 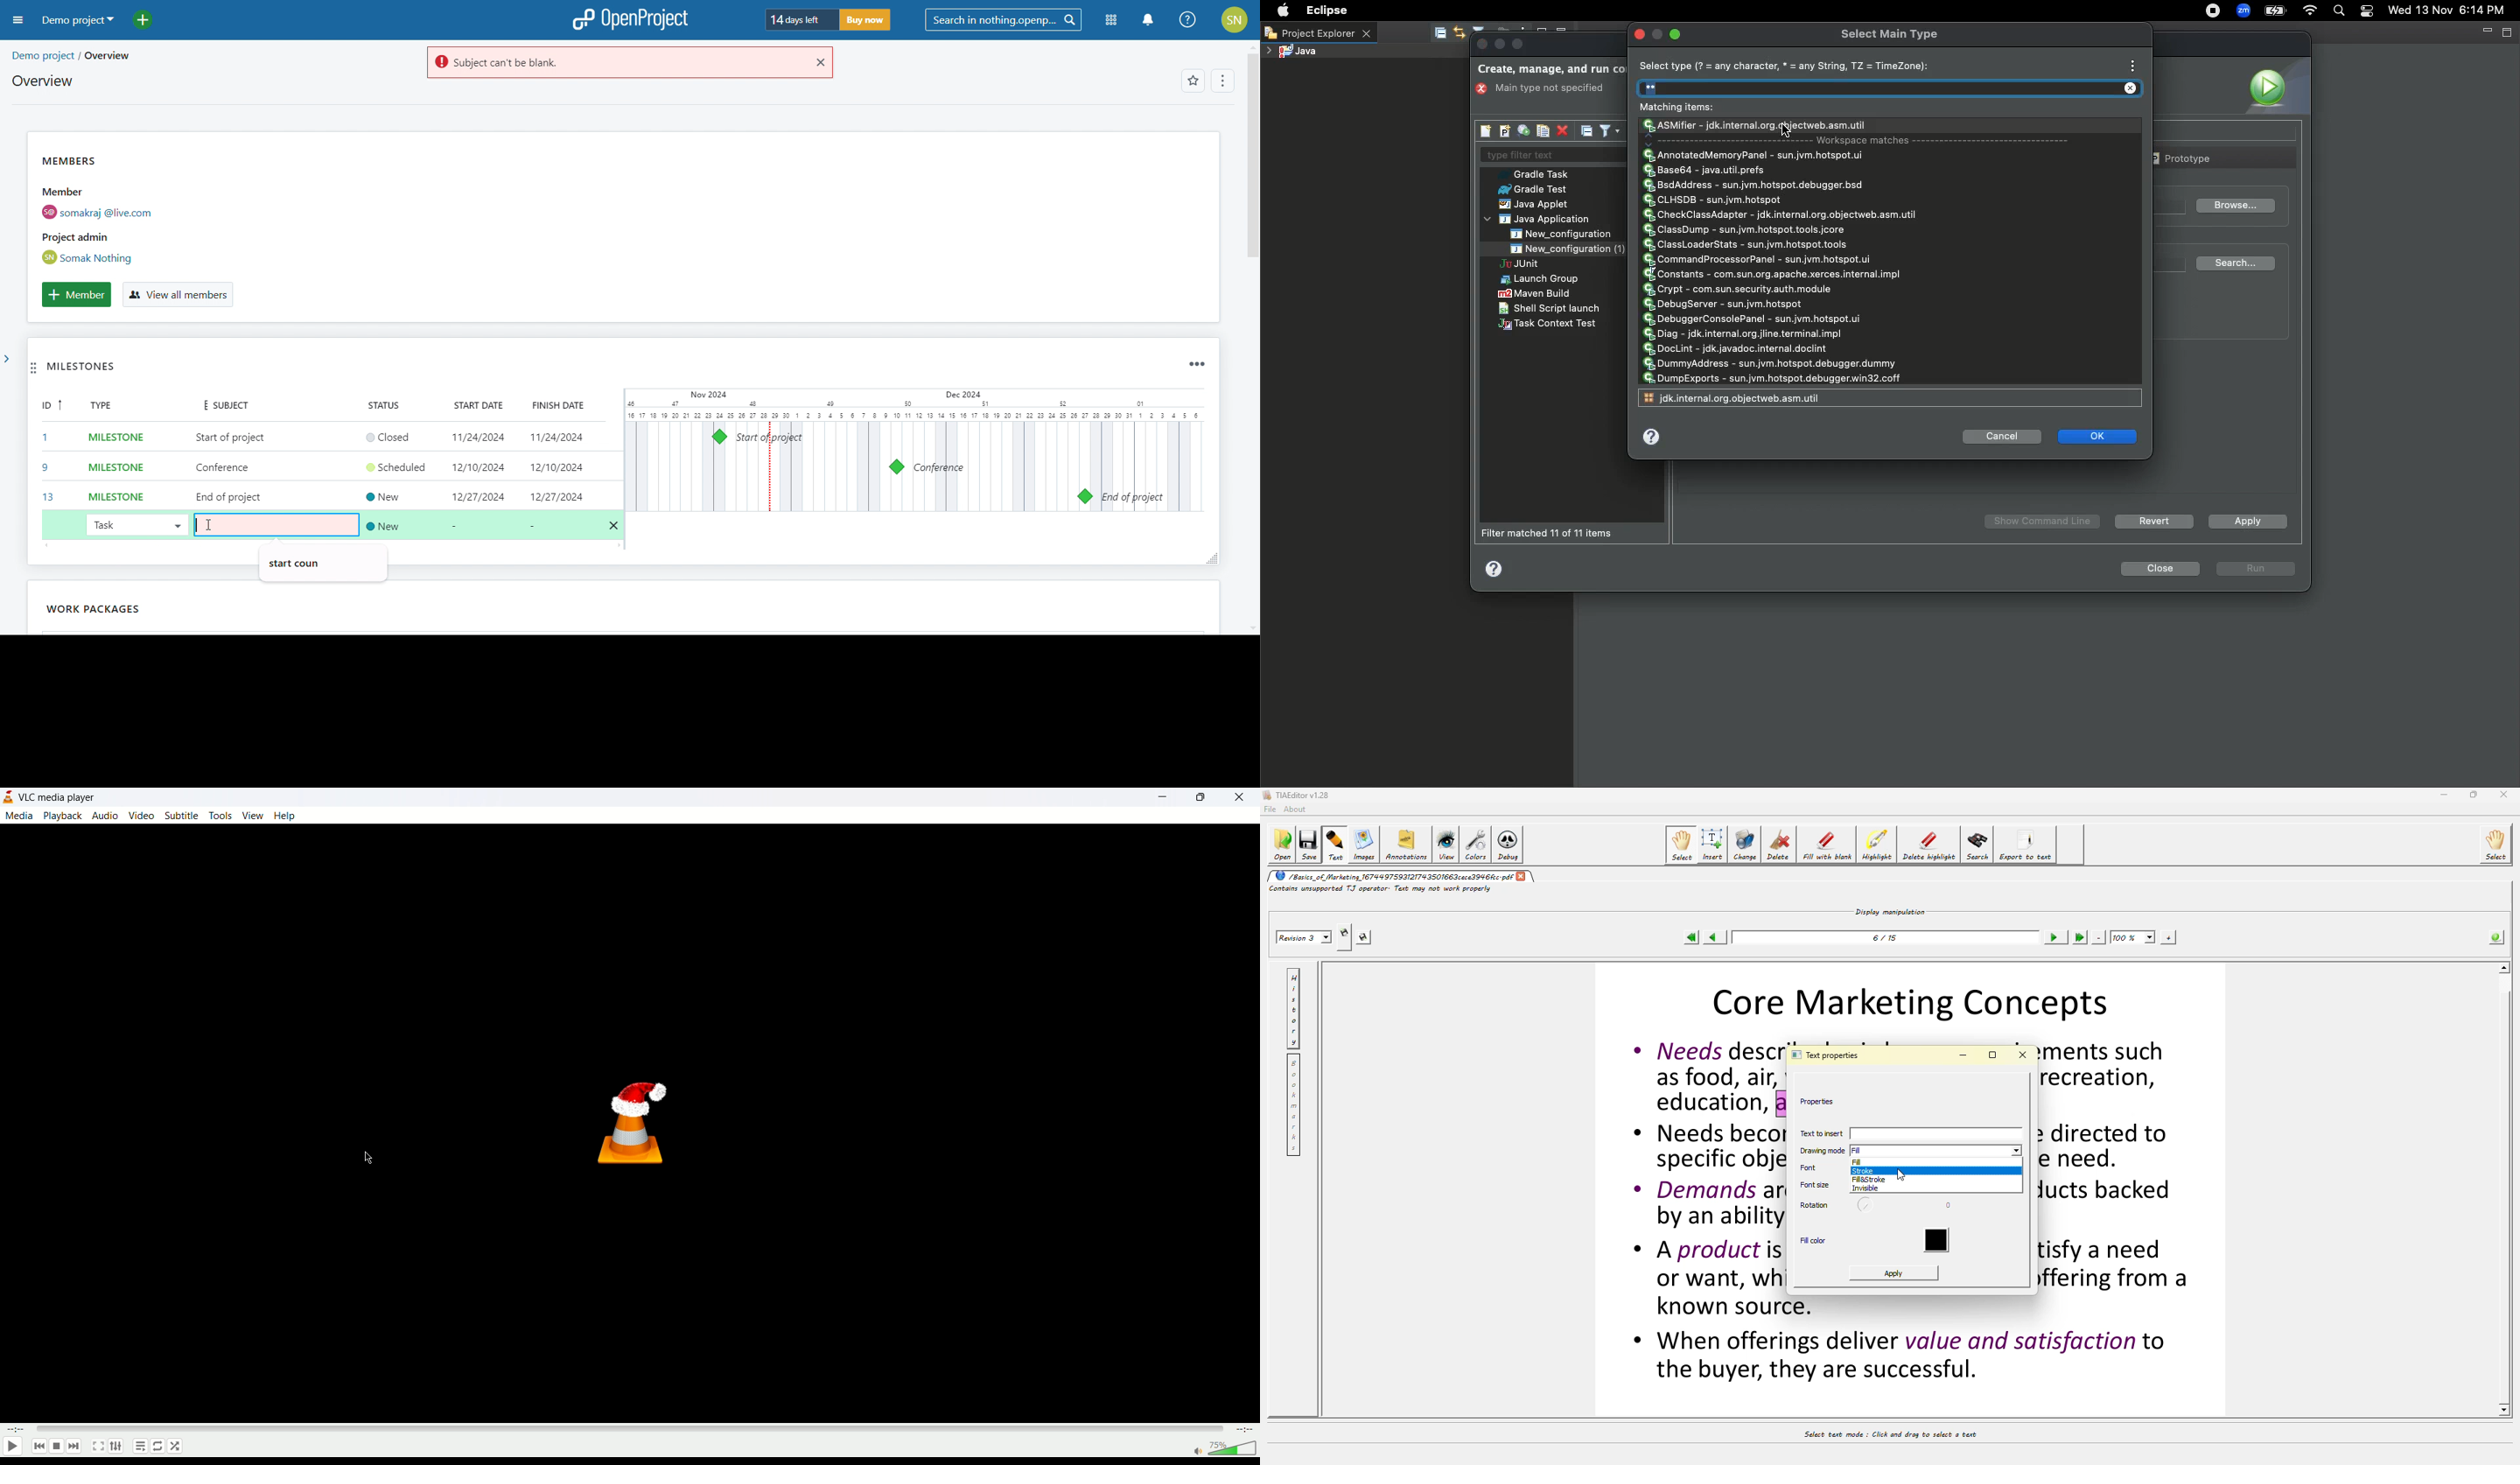 What do you see at coordinates (136, 524) in the screenshot?
I see `task selected` at bounding box center [136, 524].